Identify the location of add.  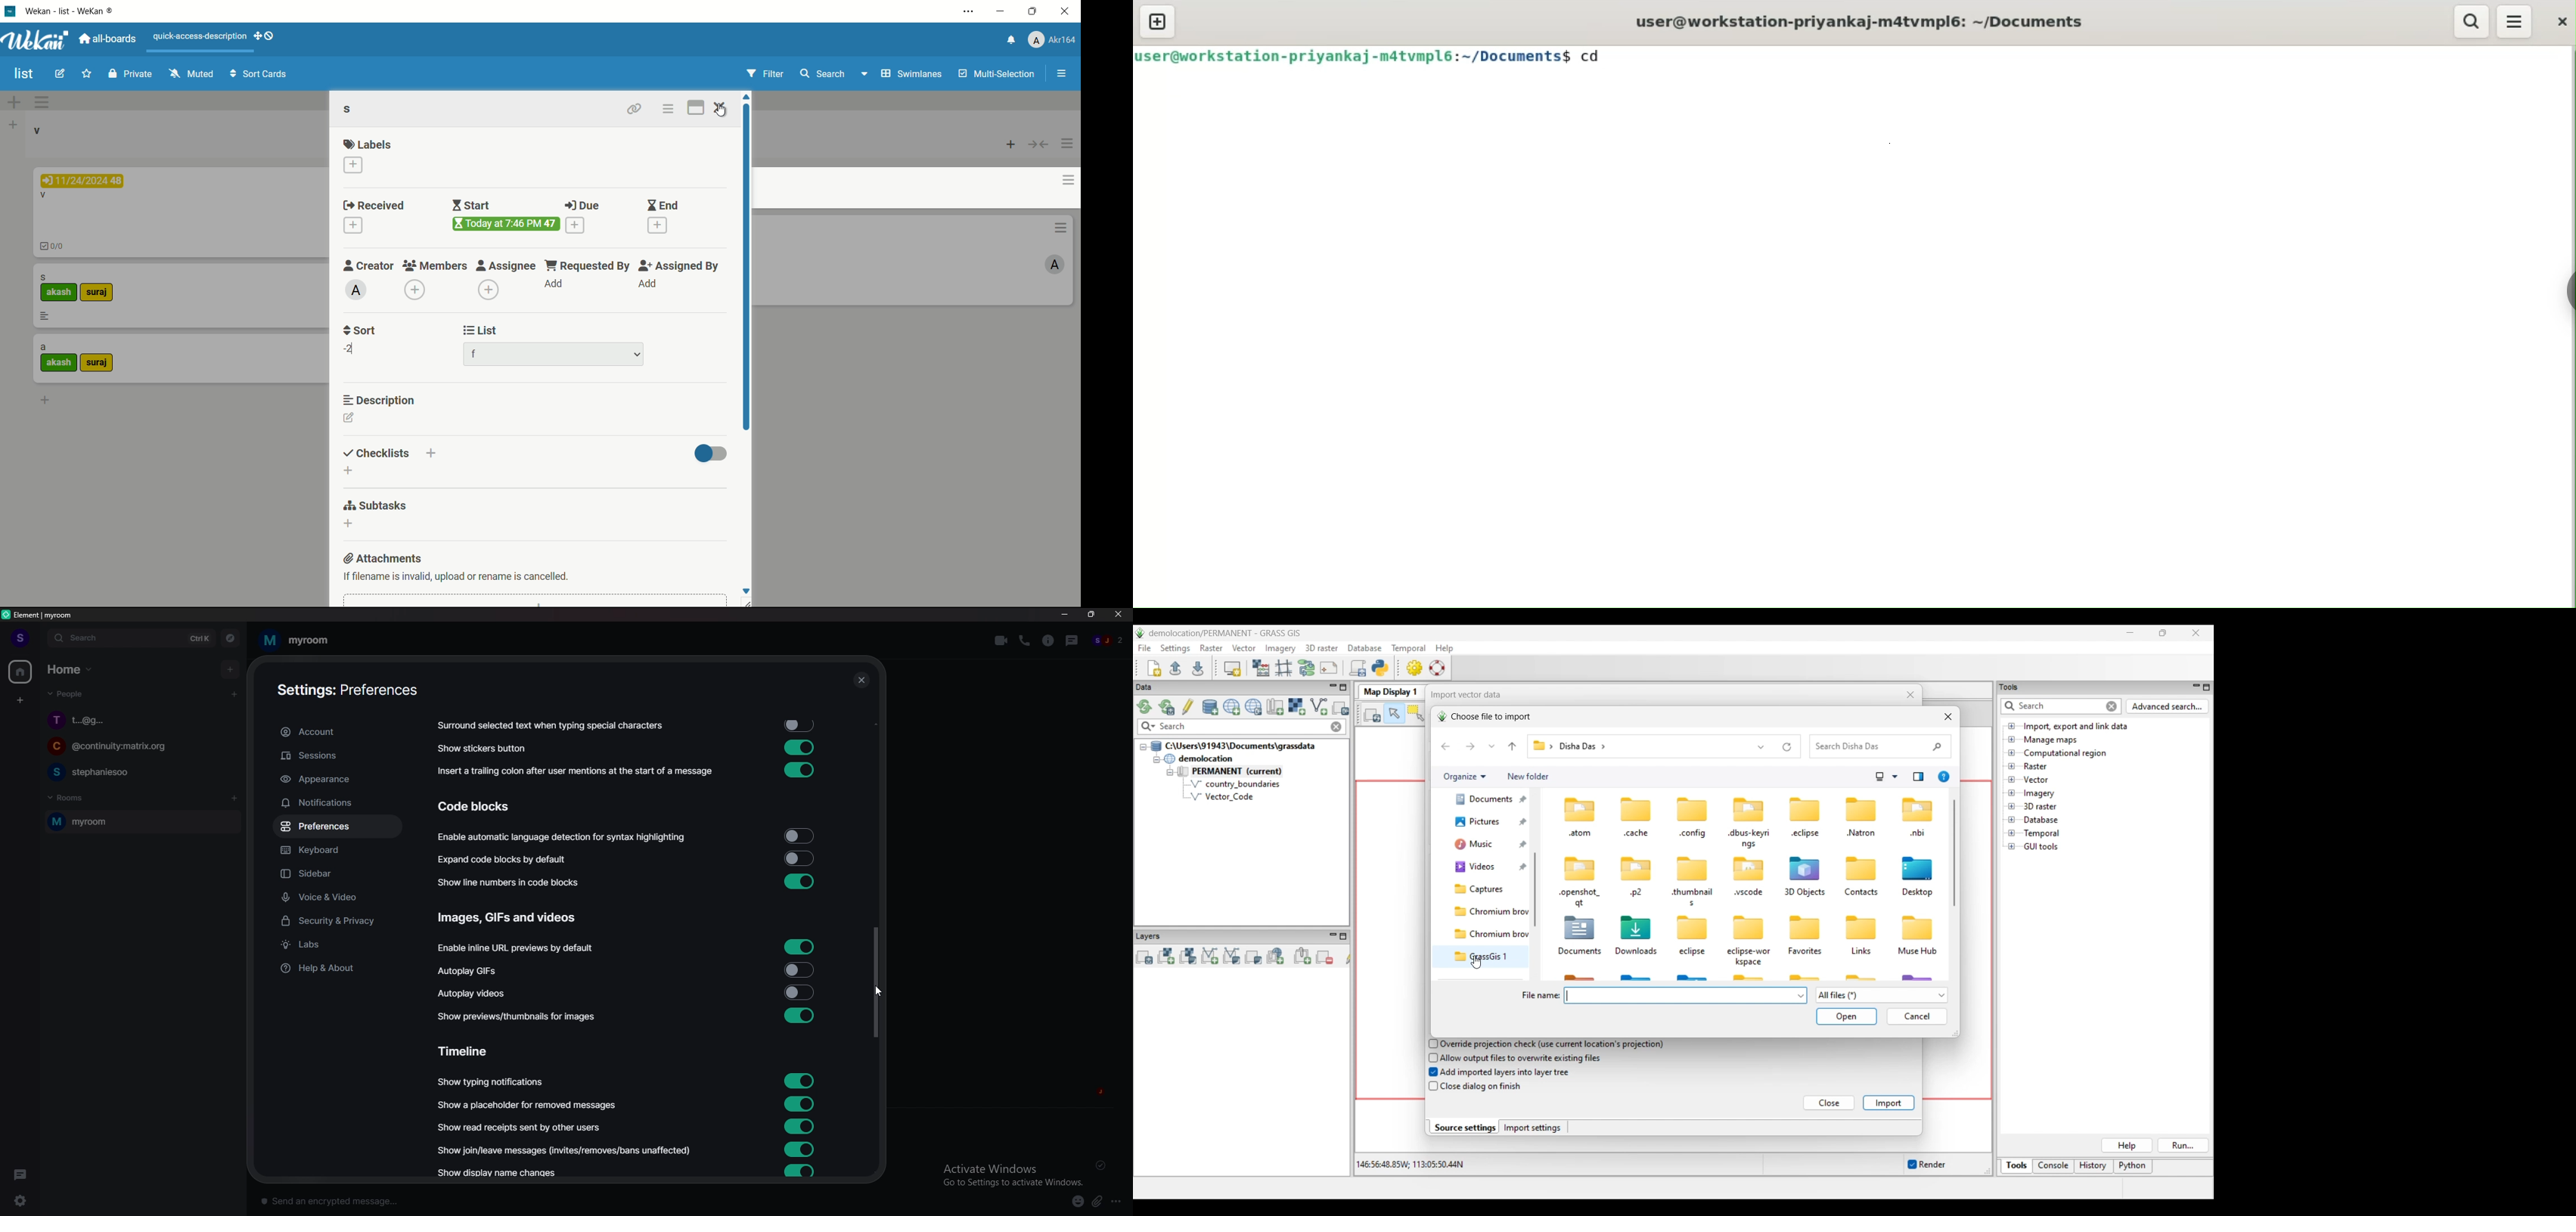
(231, 669).